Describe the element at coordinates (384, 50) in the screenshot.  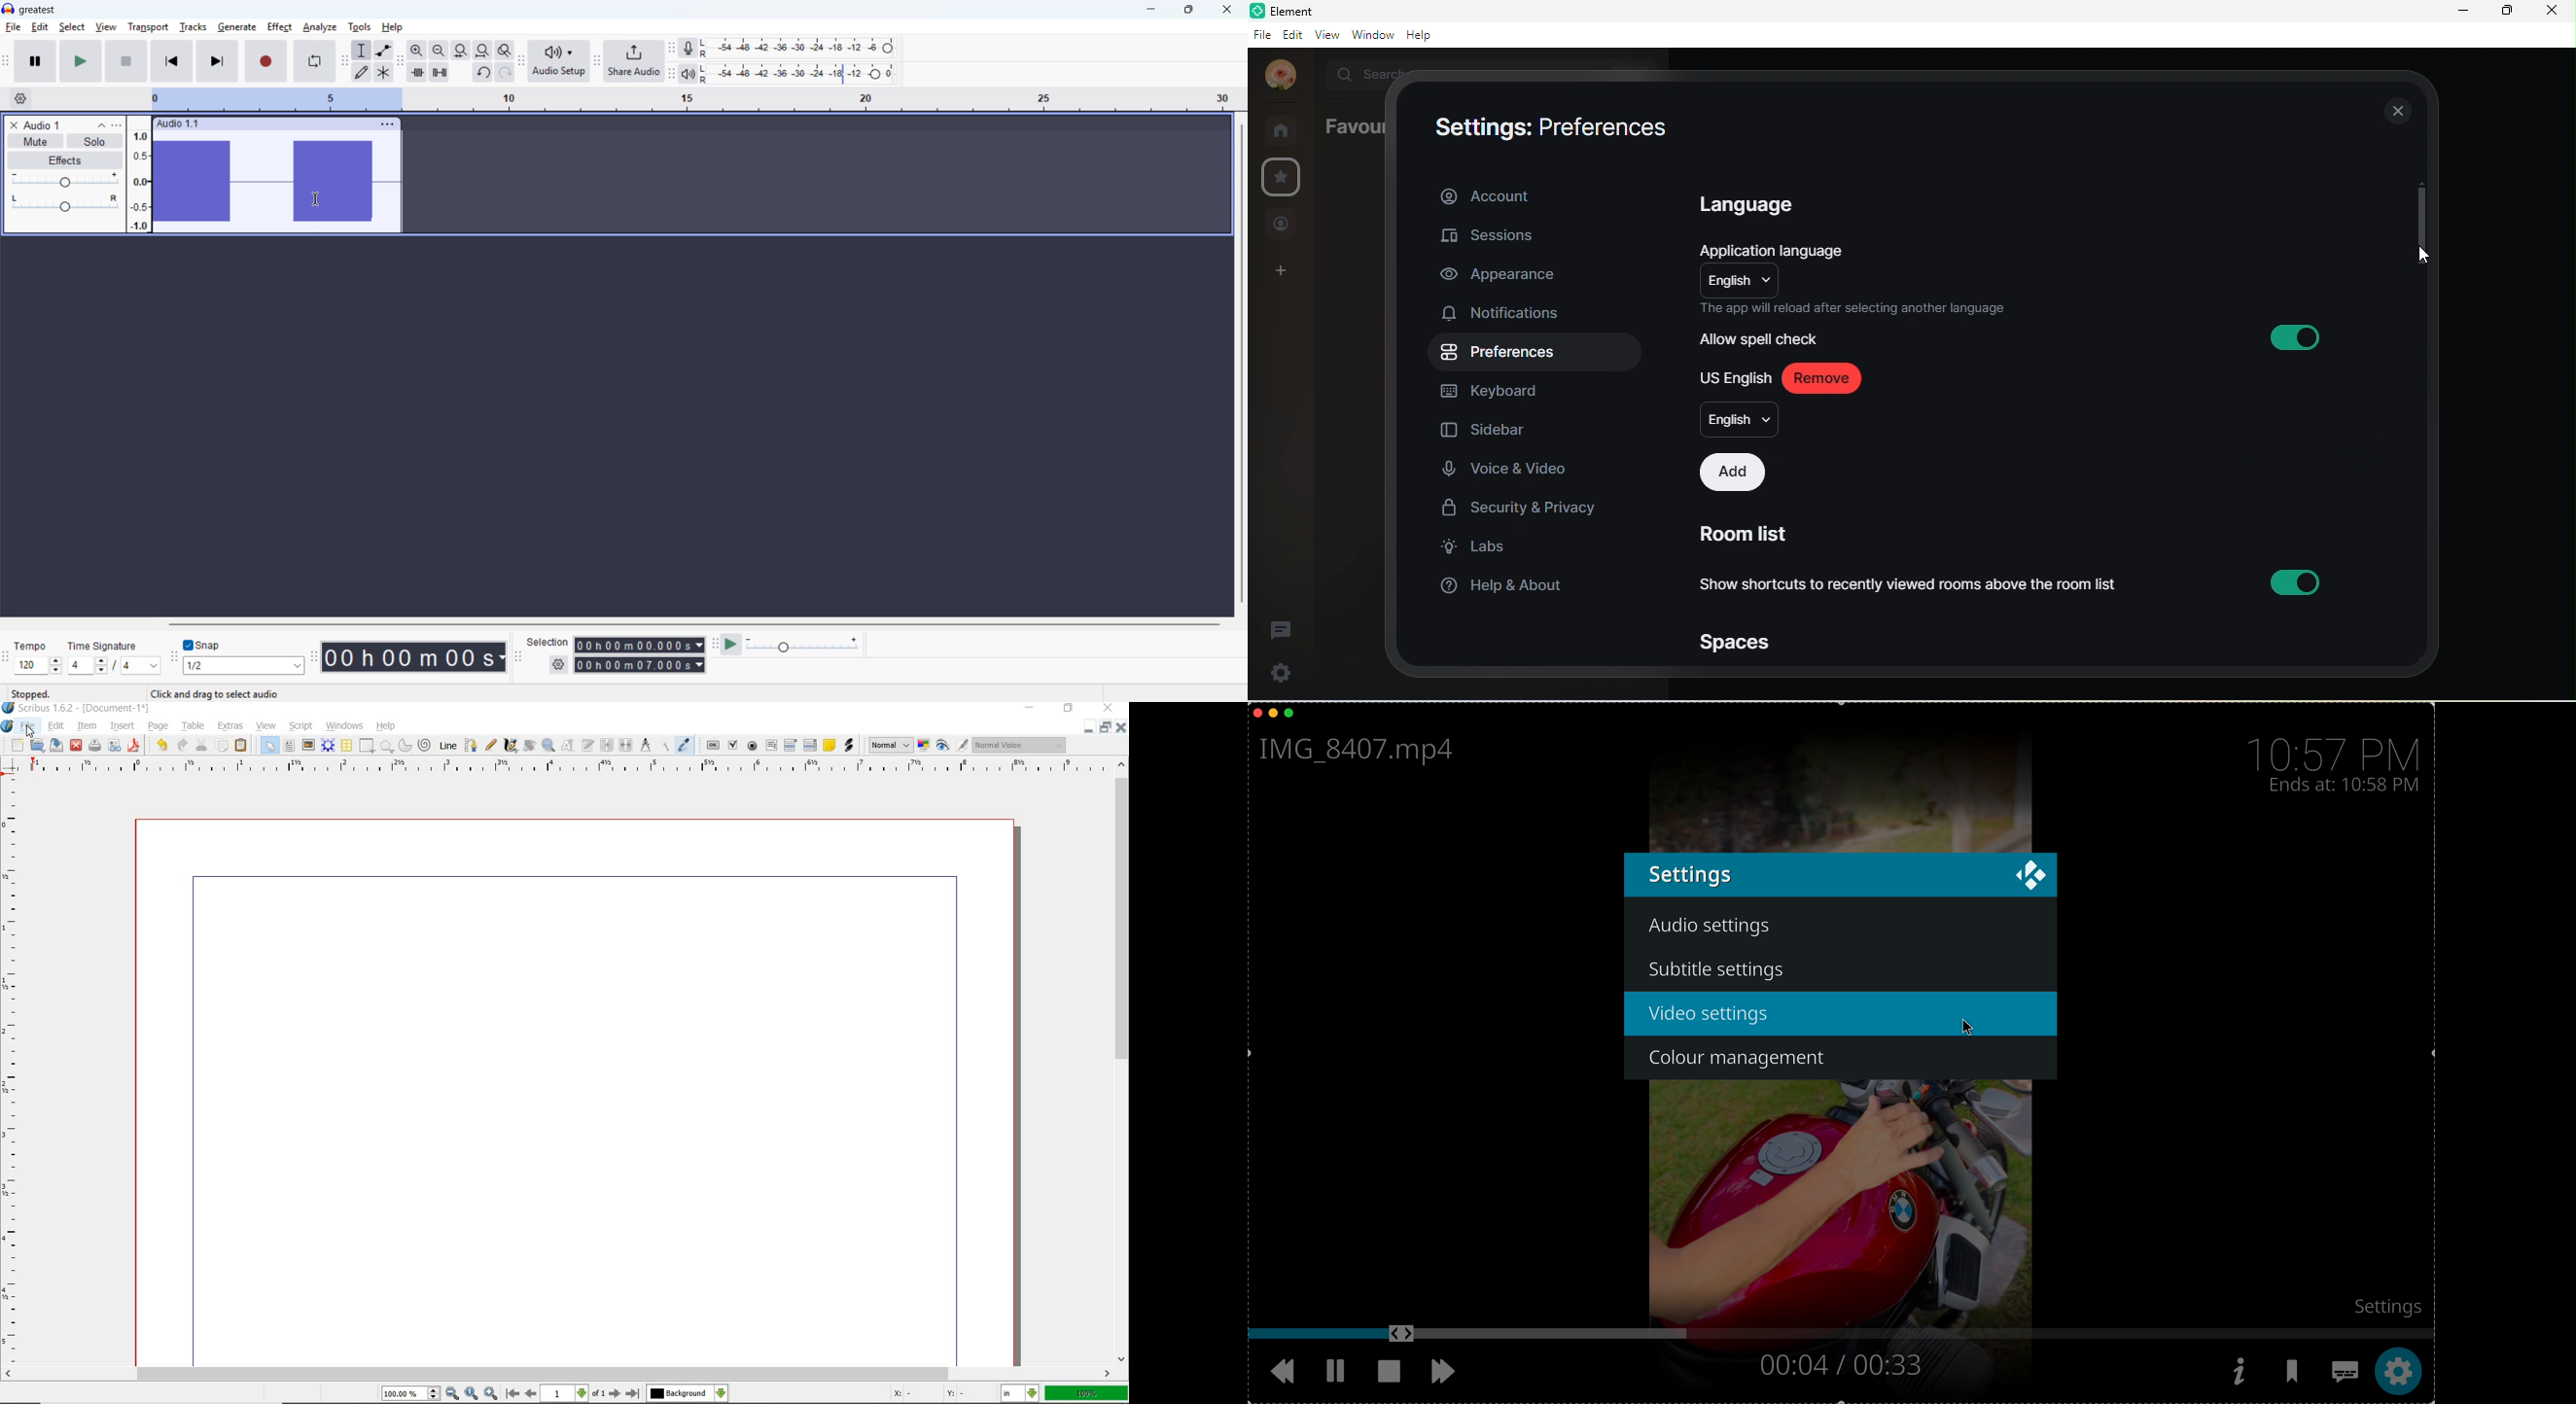
I see `Envelope tool ` at that location.